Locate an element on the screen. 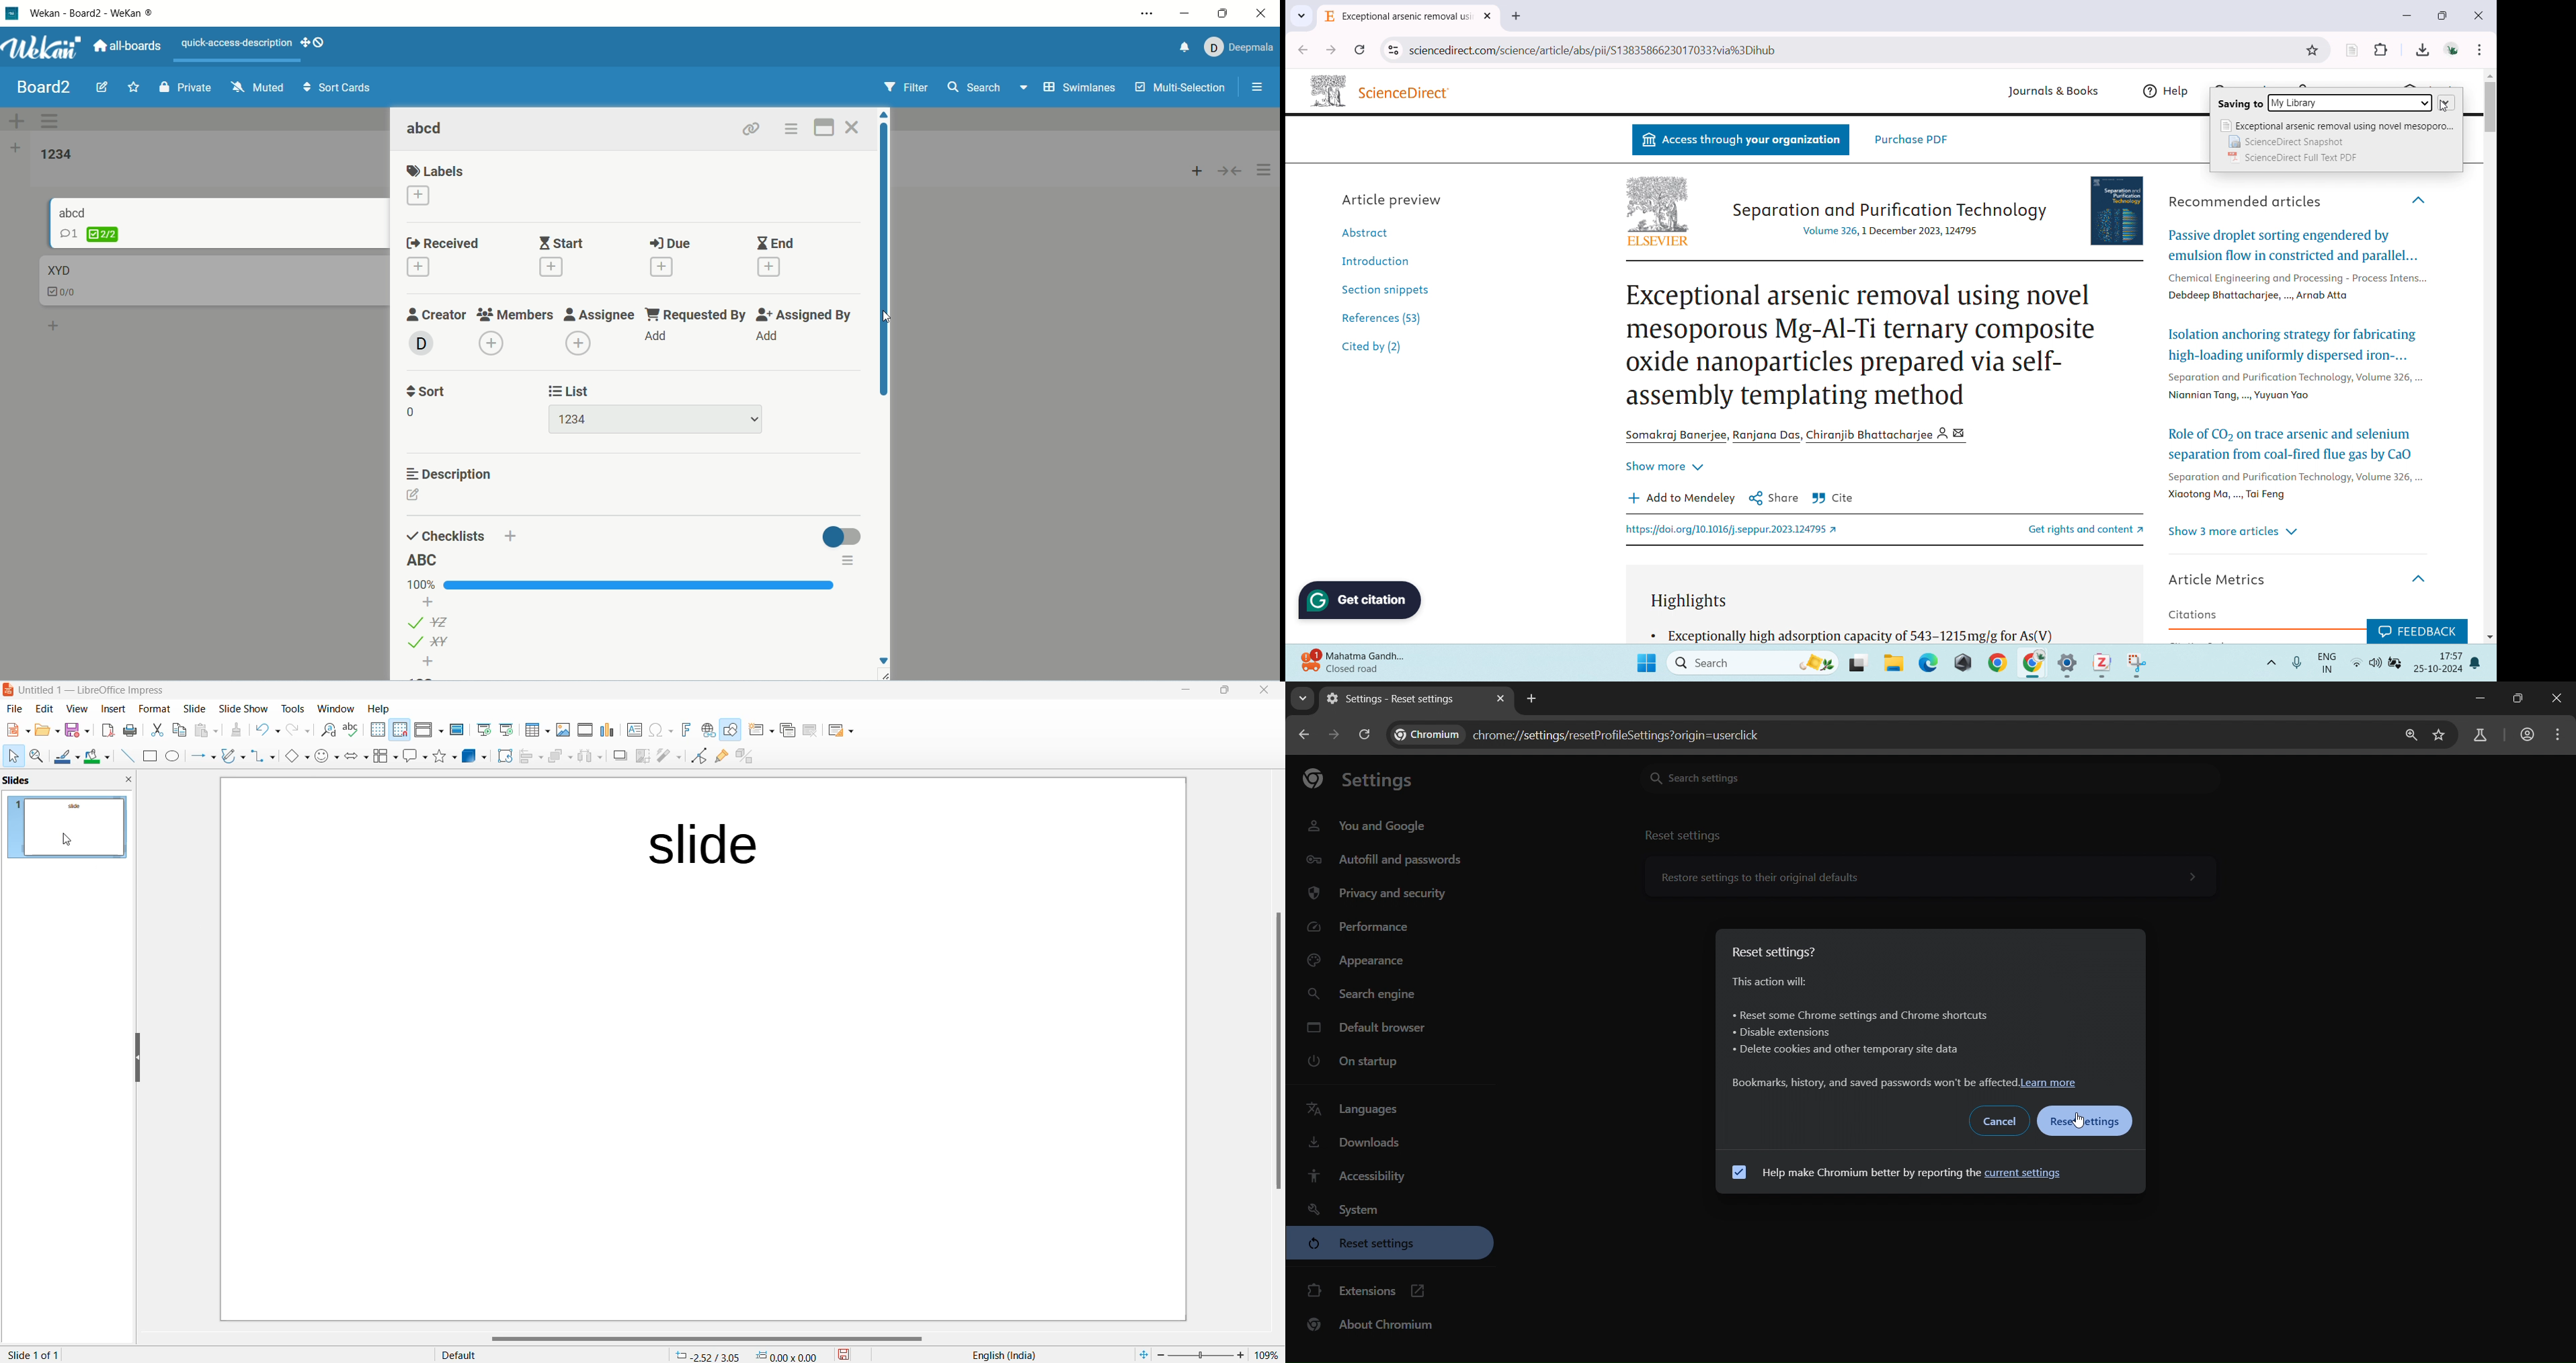 Image resolution: width=2576 pixels, height=1372 pixels. SHOW-DESKTOP-DRAG-HANDLES is located at coordinates (313, 43).